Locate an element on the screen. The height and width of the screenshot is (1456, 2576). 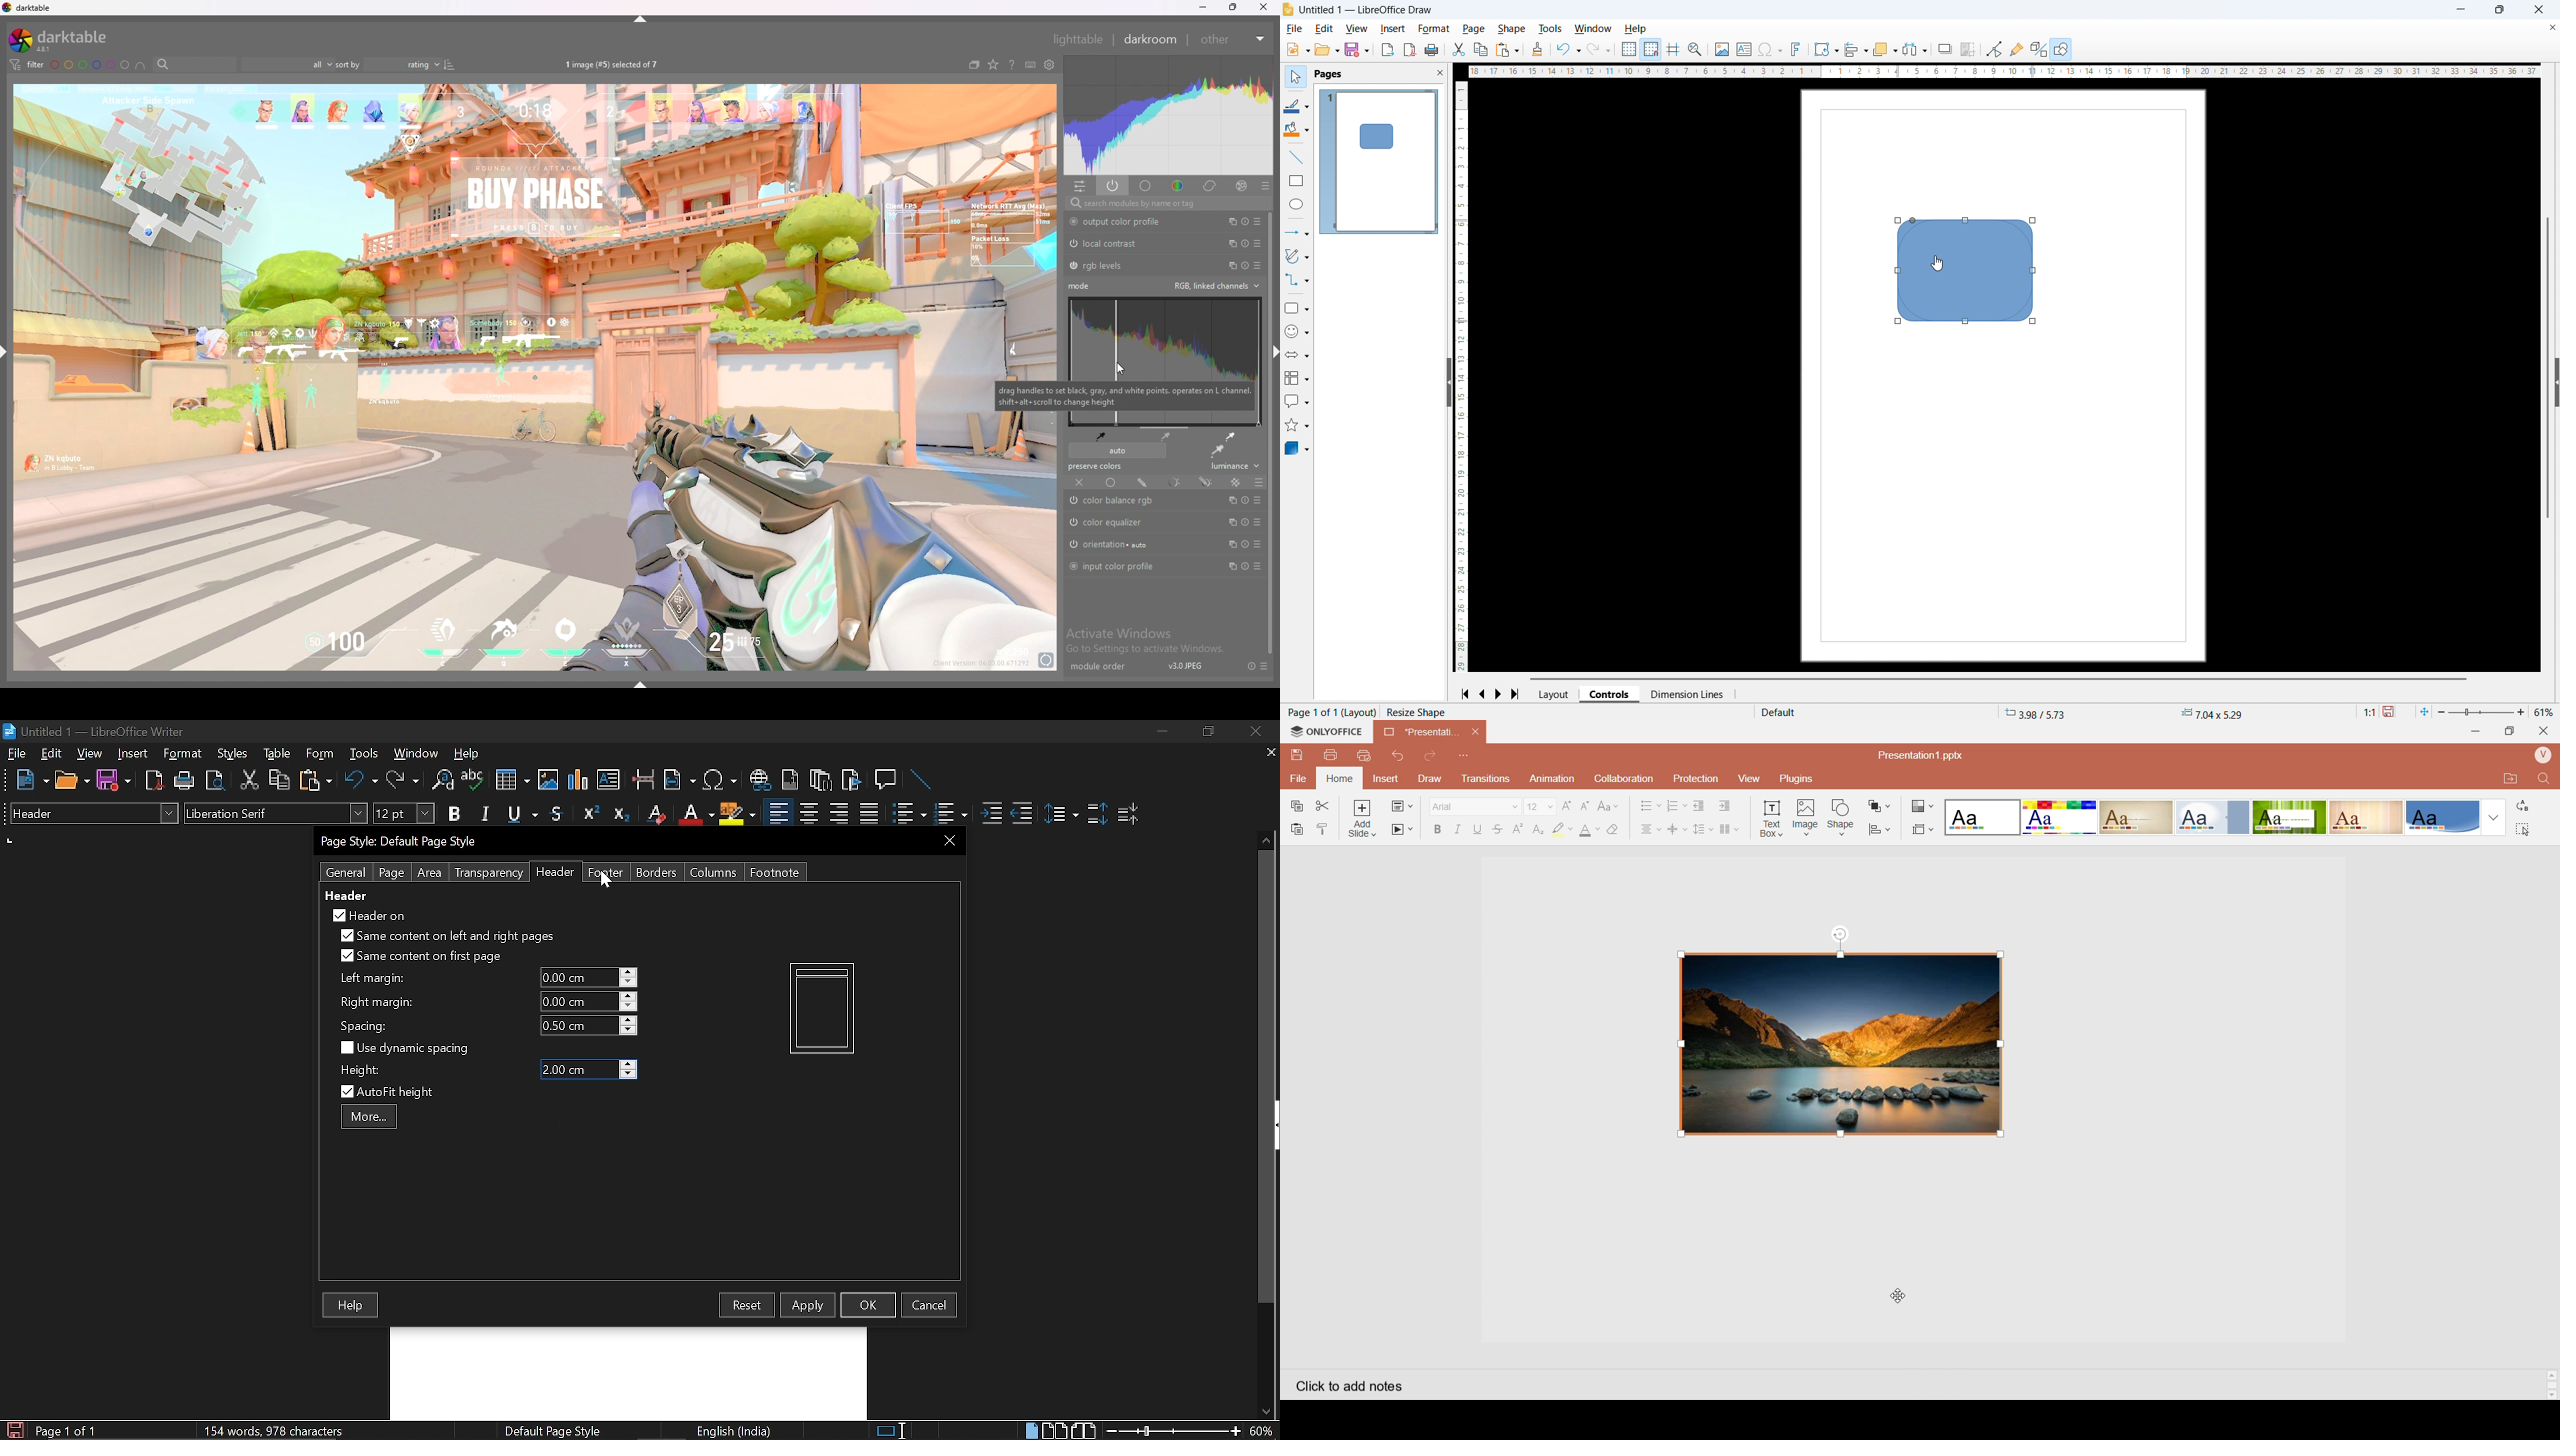
color balance rgb is located at coordinates (1127, 501).